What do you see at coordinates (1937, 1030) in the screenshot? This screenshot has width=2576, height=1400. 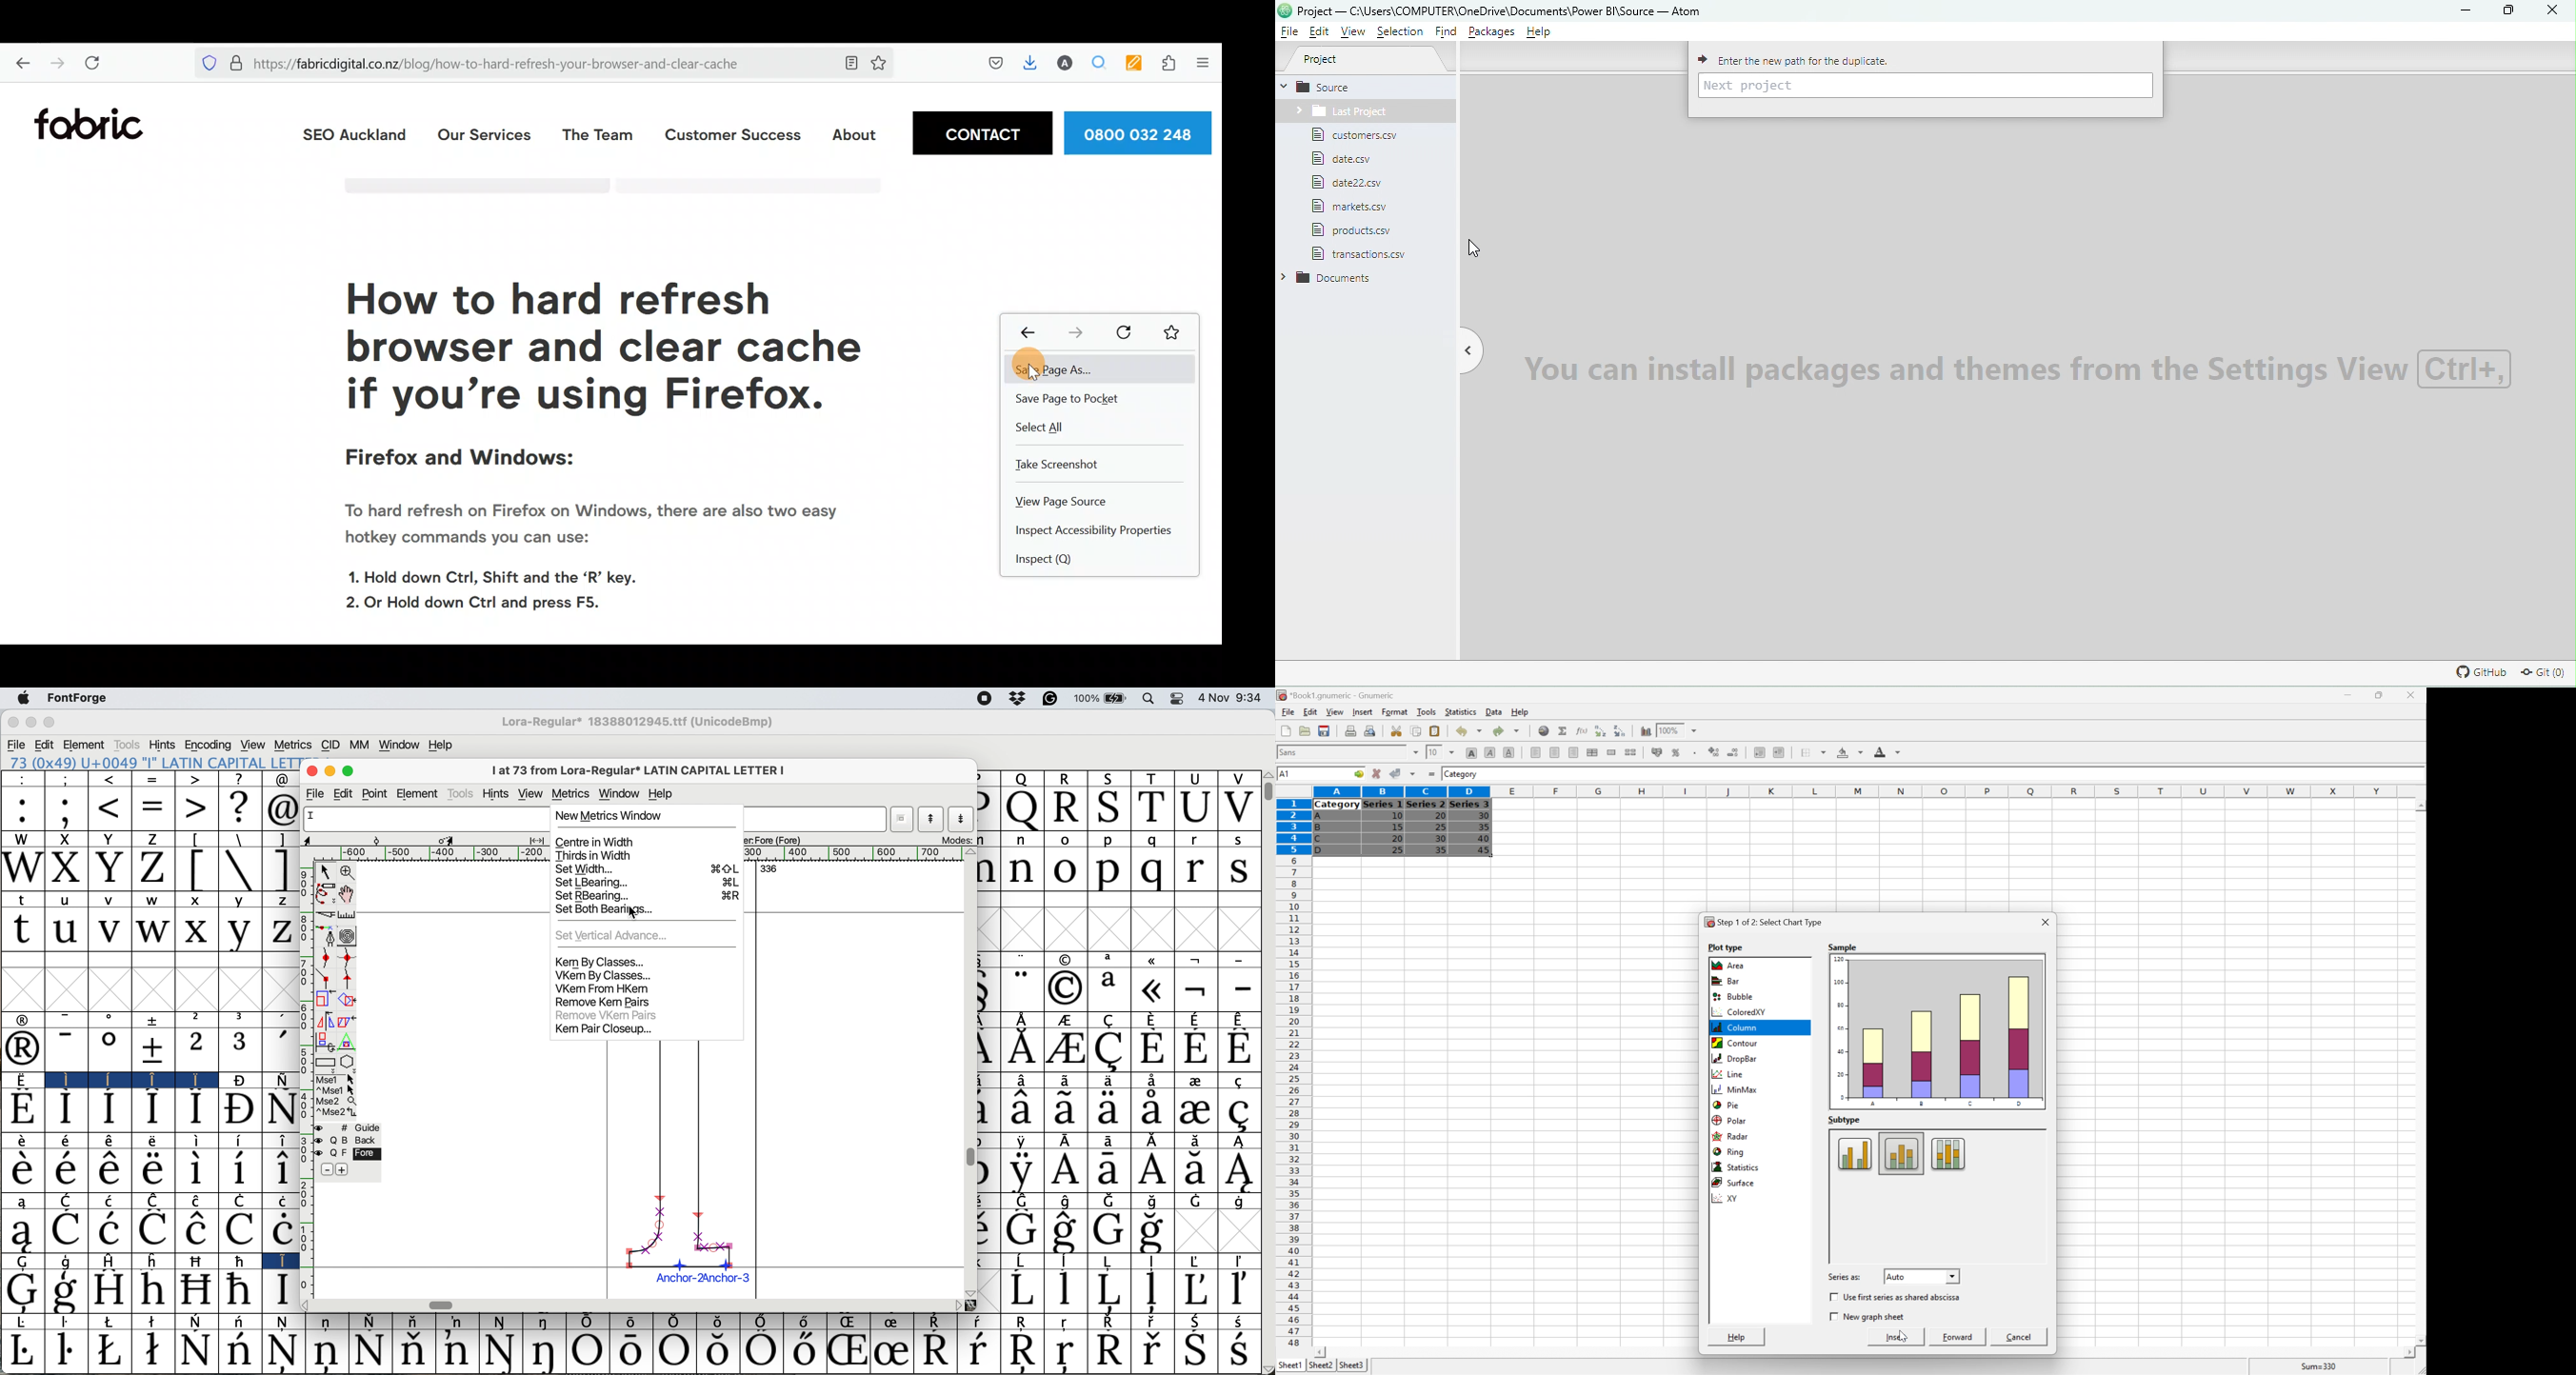 I see `Sample` at bounding box center [1937, 1030].